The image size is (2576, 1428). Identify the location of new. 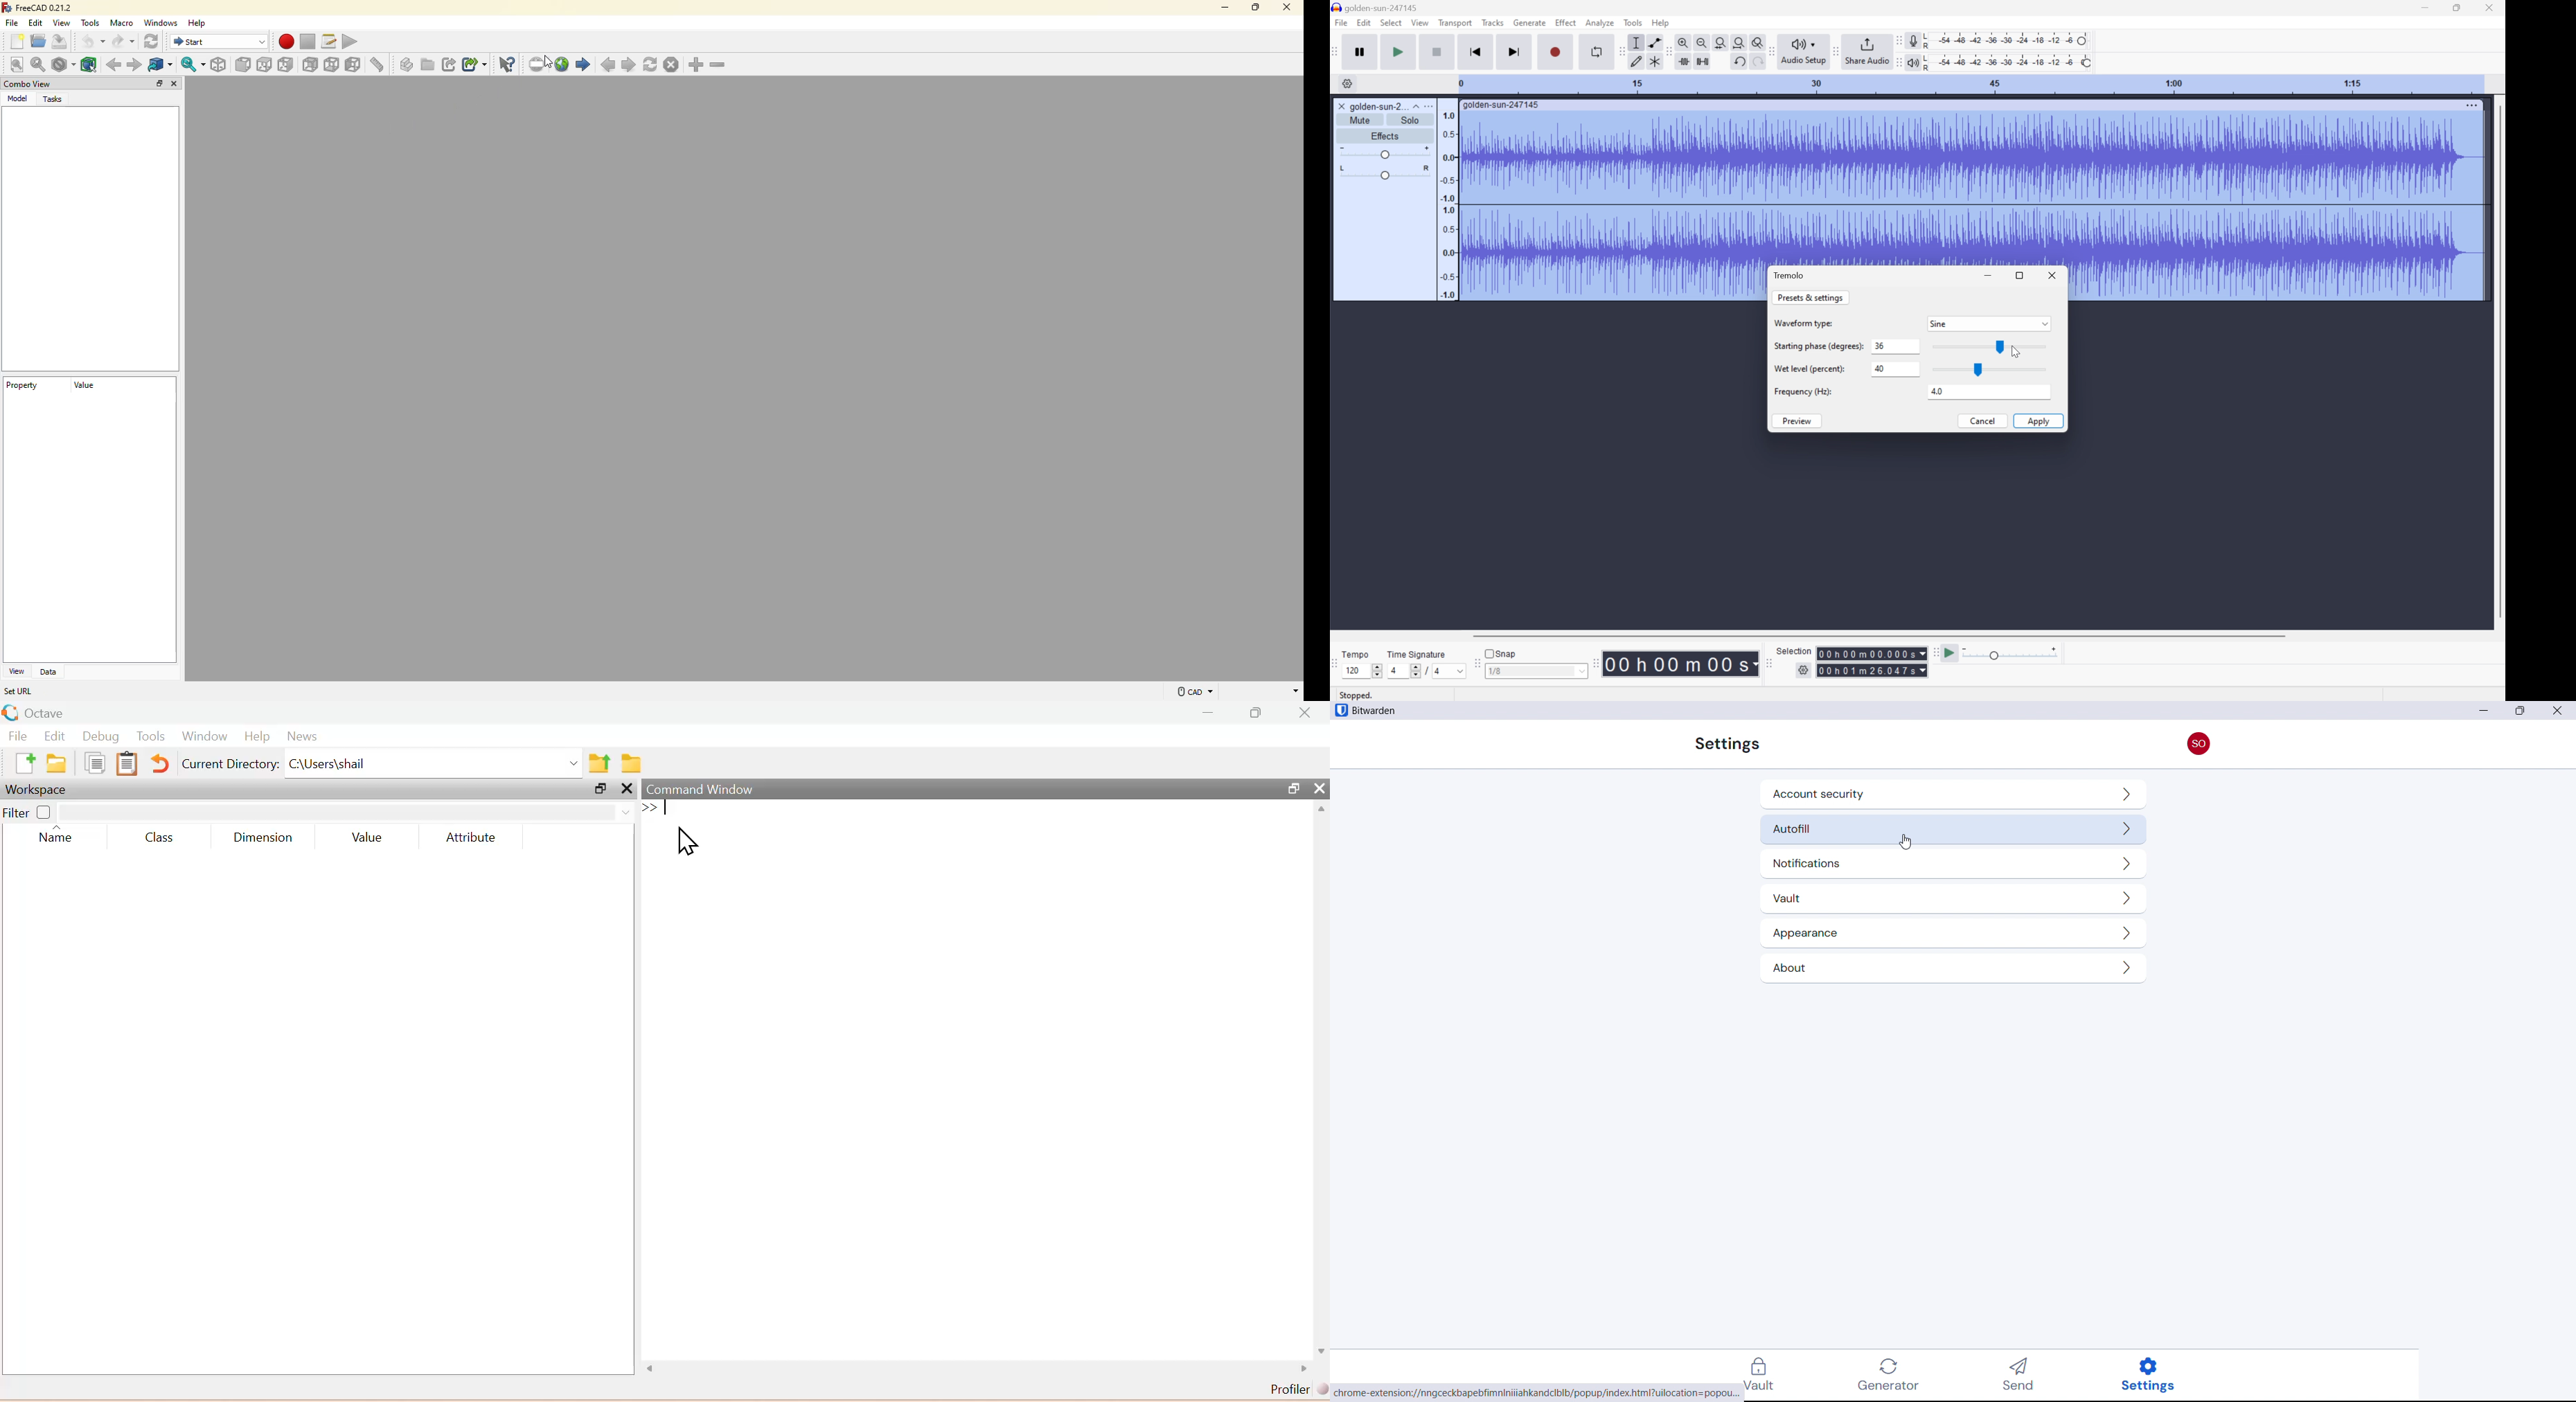
(17, 42).